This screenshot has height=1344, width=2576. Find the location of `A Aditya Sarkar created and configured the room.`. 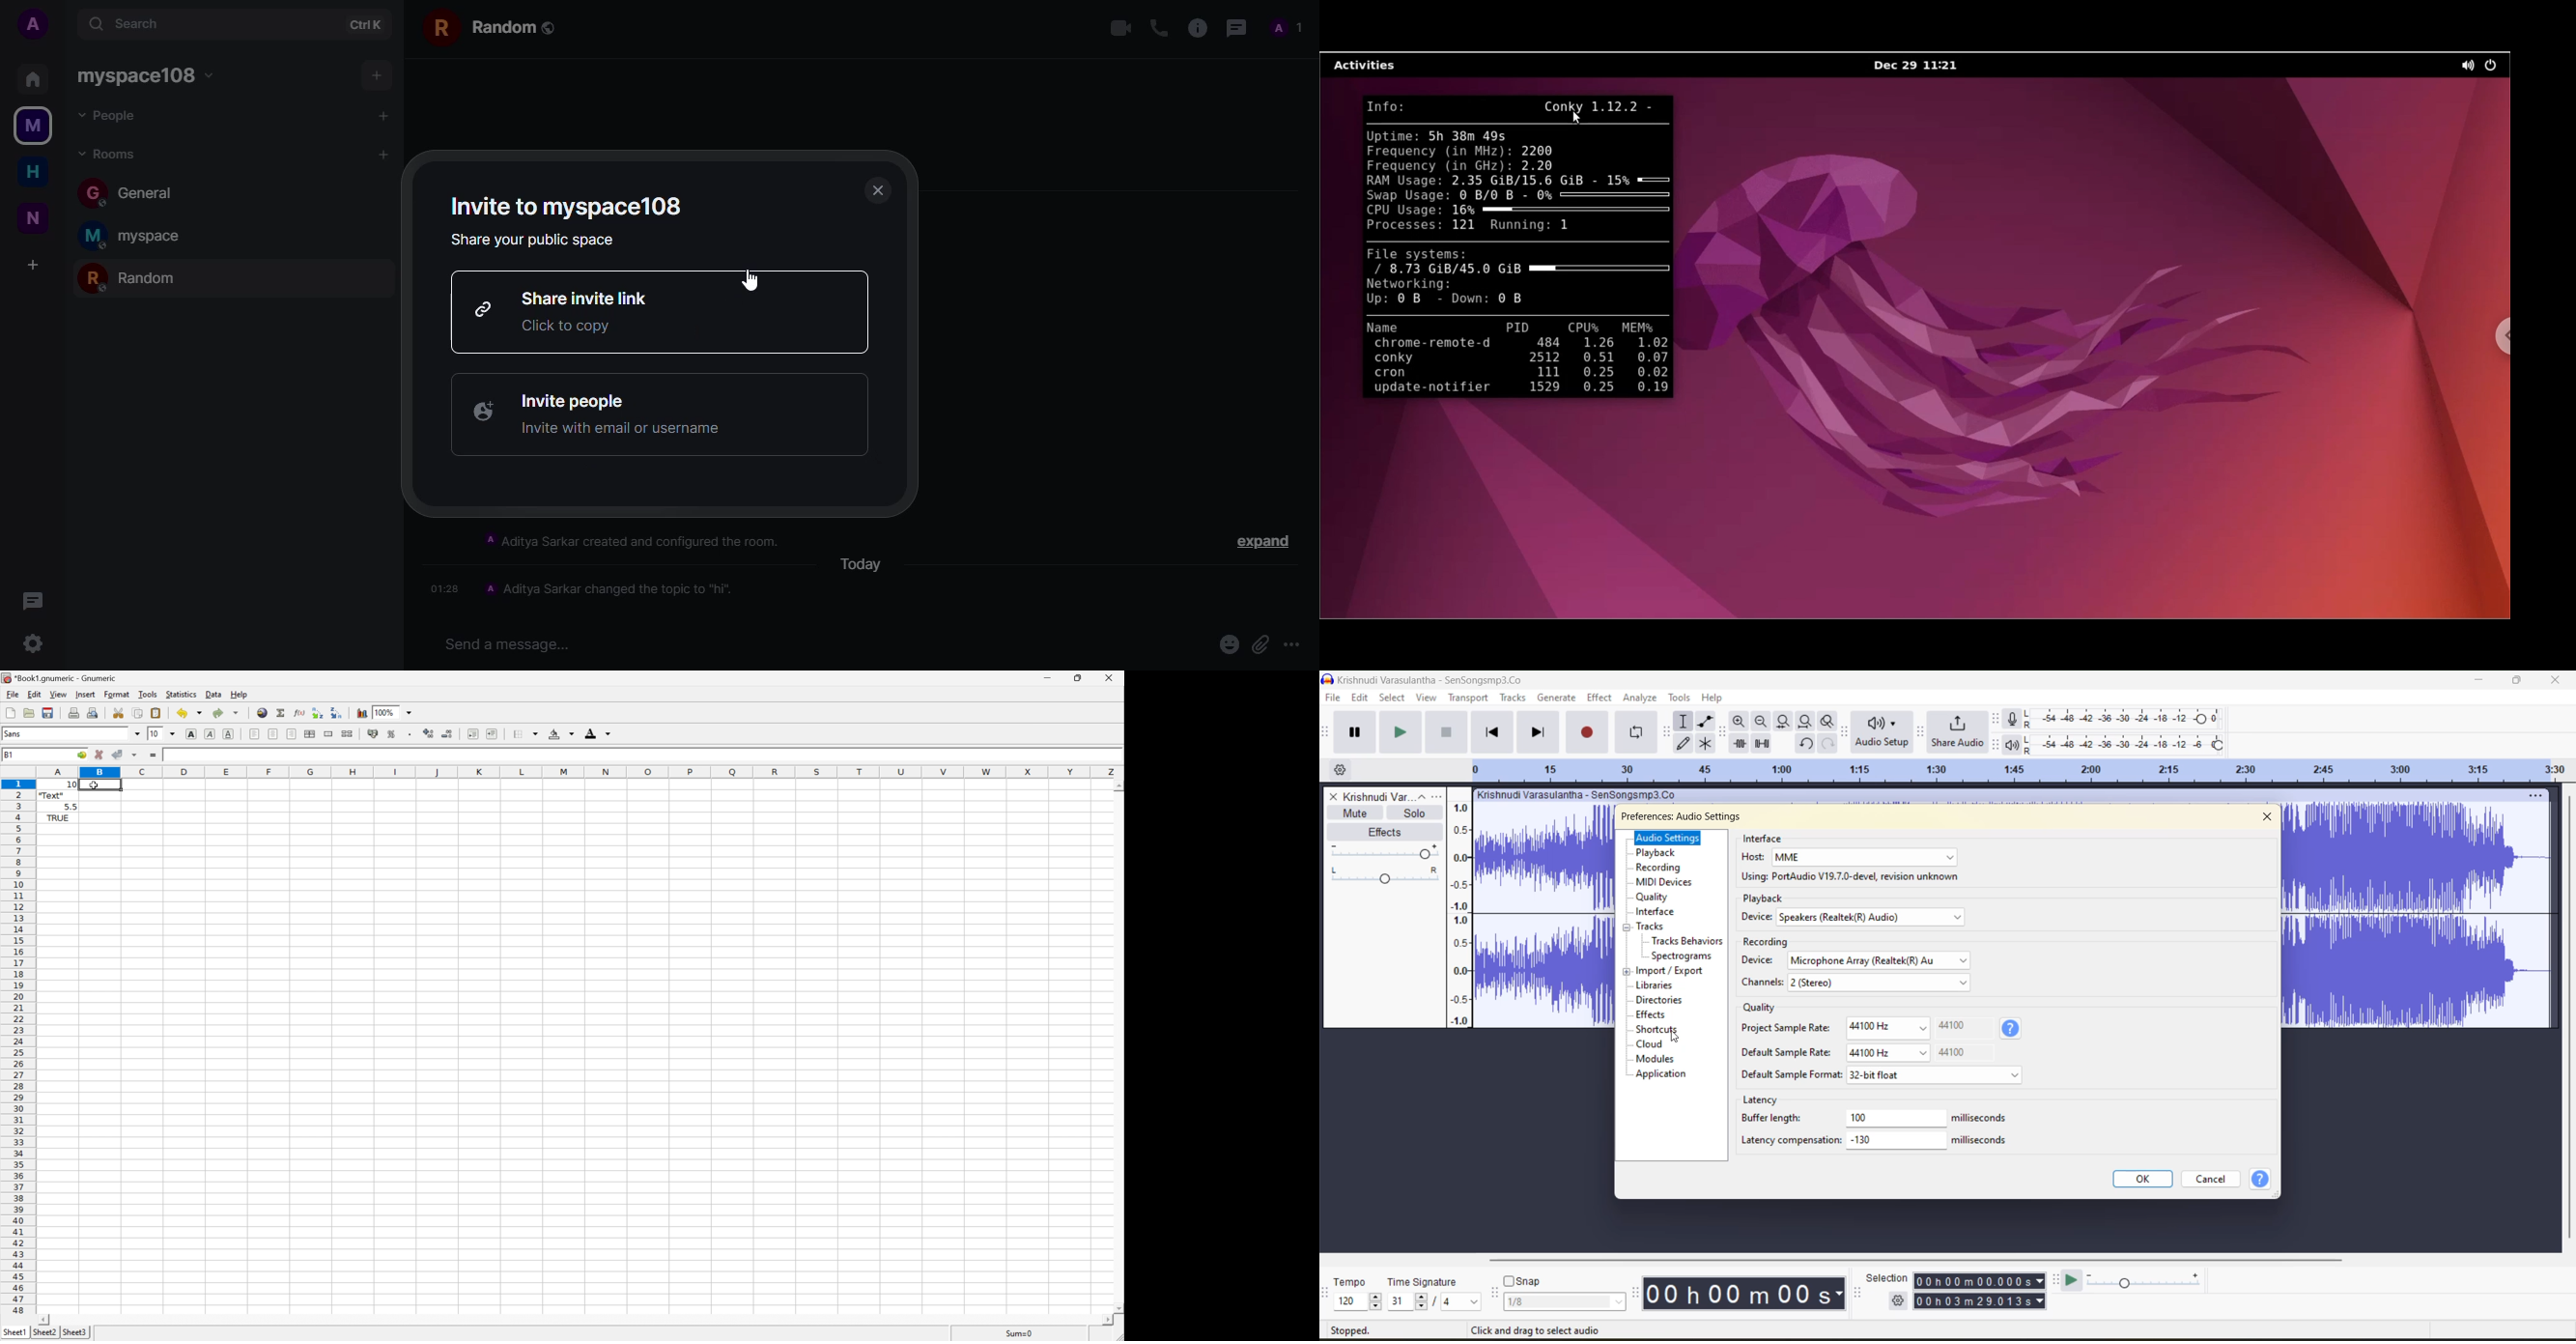

A Aditya Sarkar created and configured the room. is located at coordinates (629, 540).